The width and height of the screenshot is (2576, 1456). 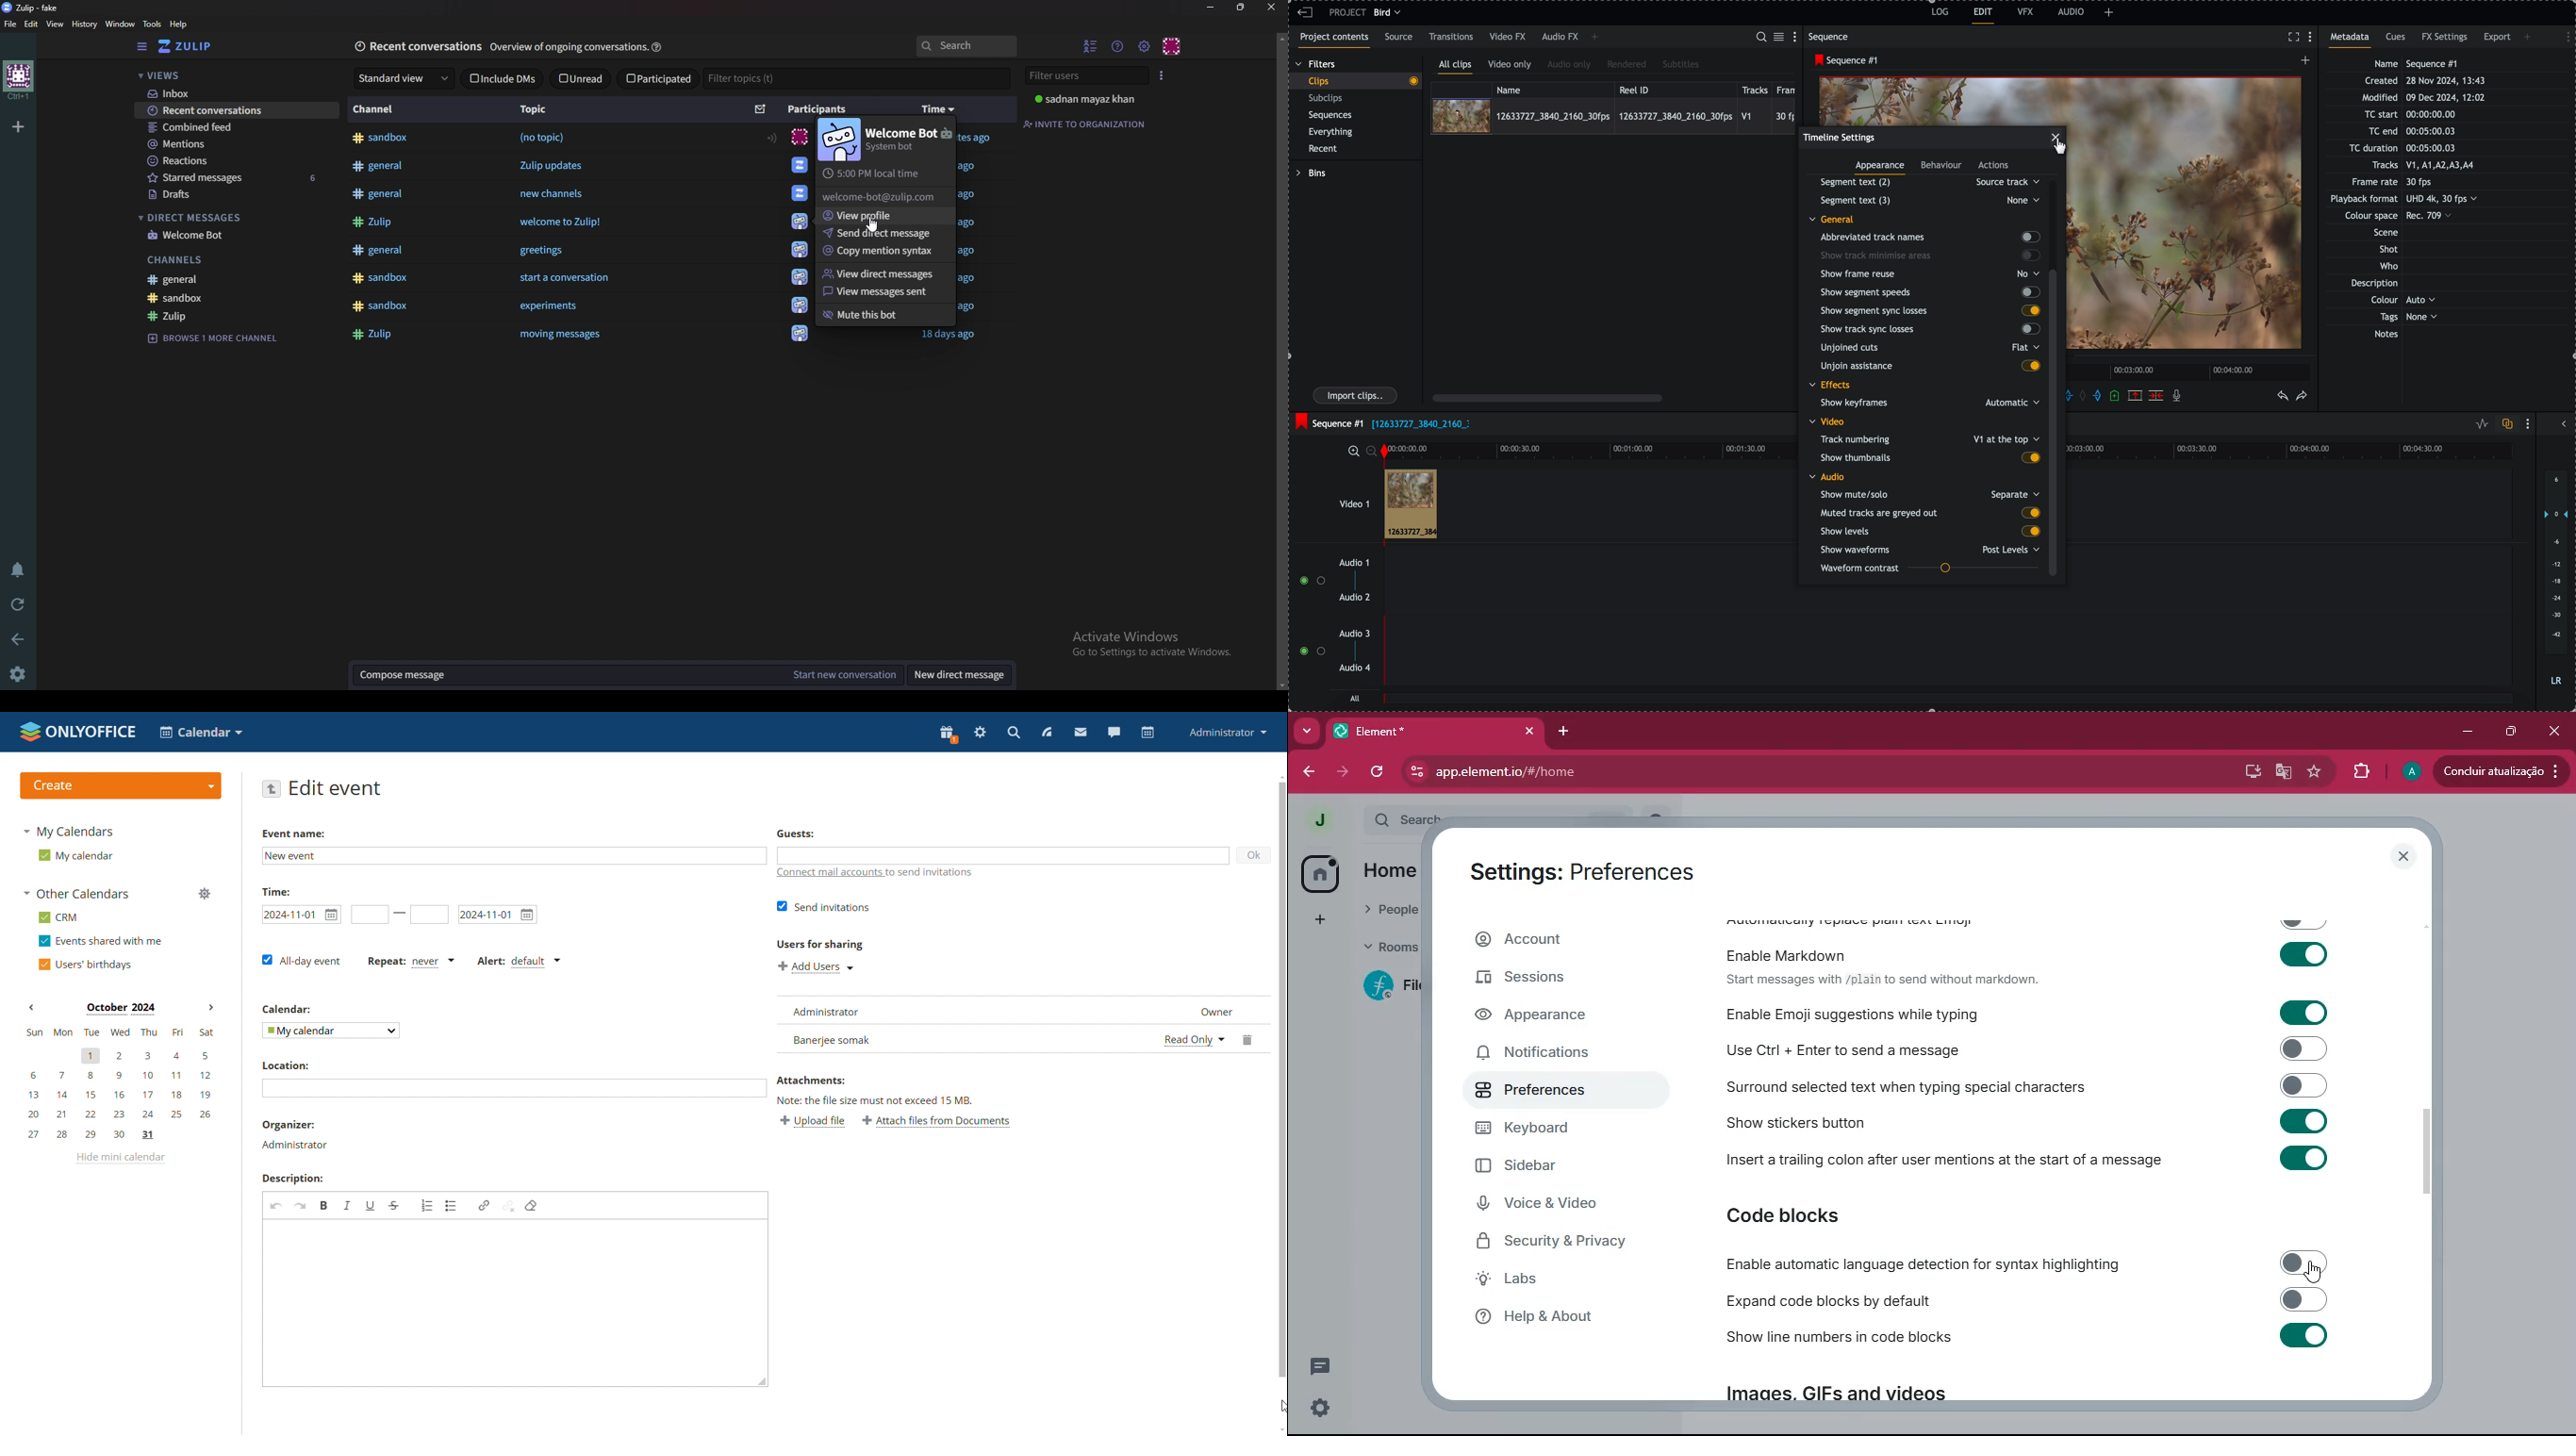 What do you see at coordinates (1548, 398) in the screenshot?
I see `scroll bar` at bounding box center [1548, 398].